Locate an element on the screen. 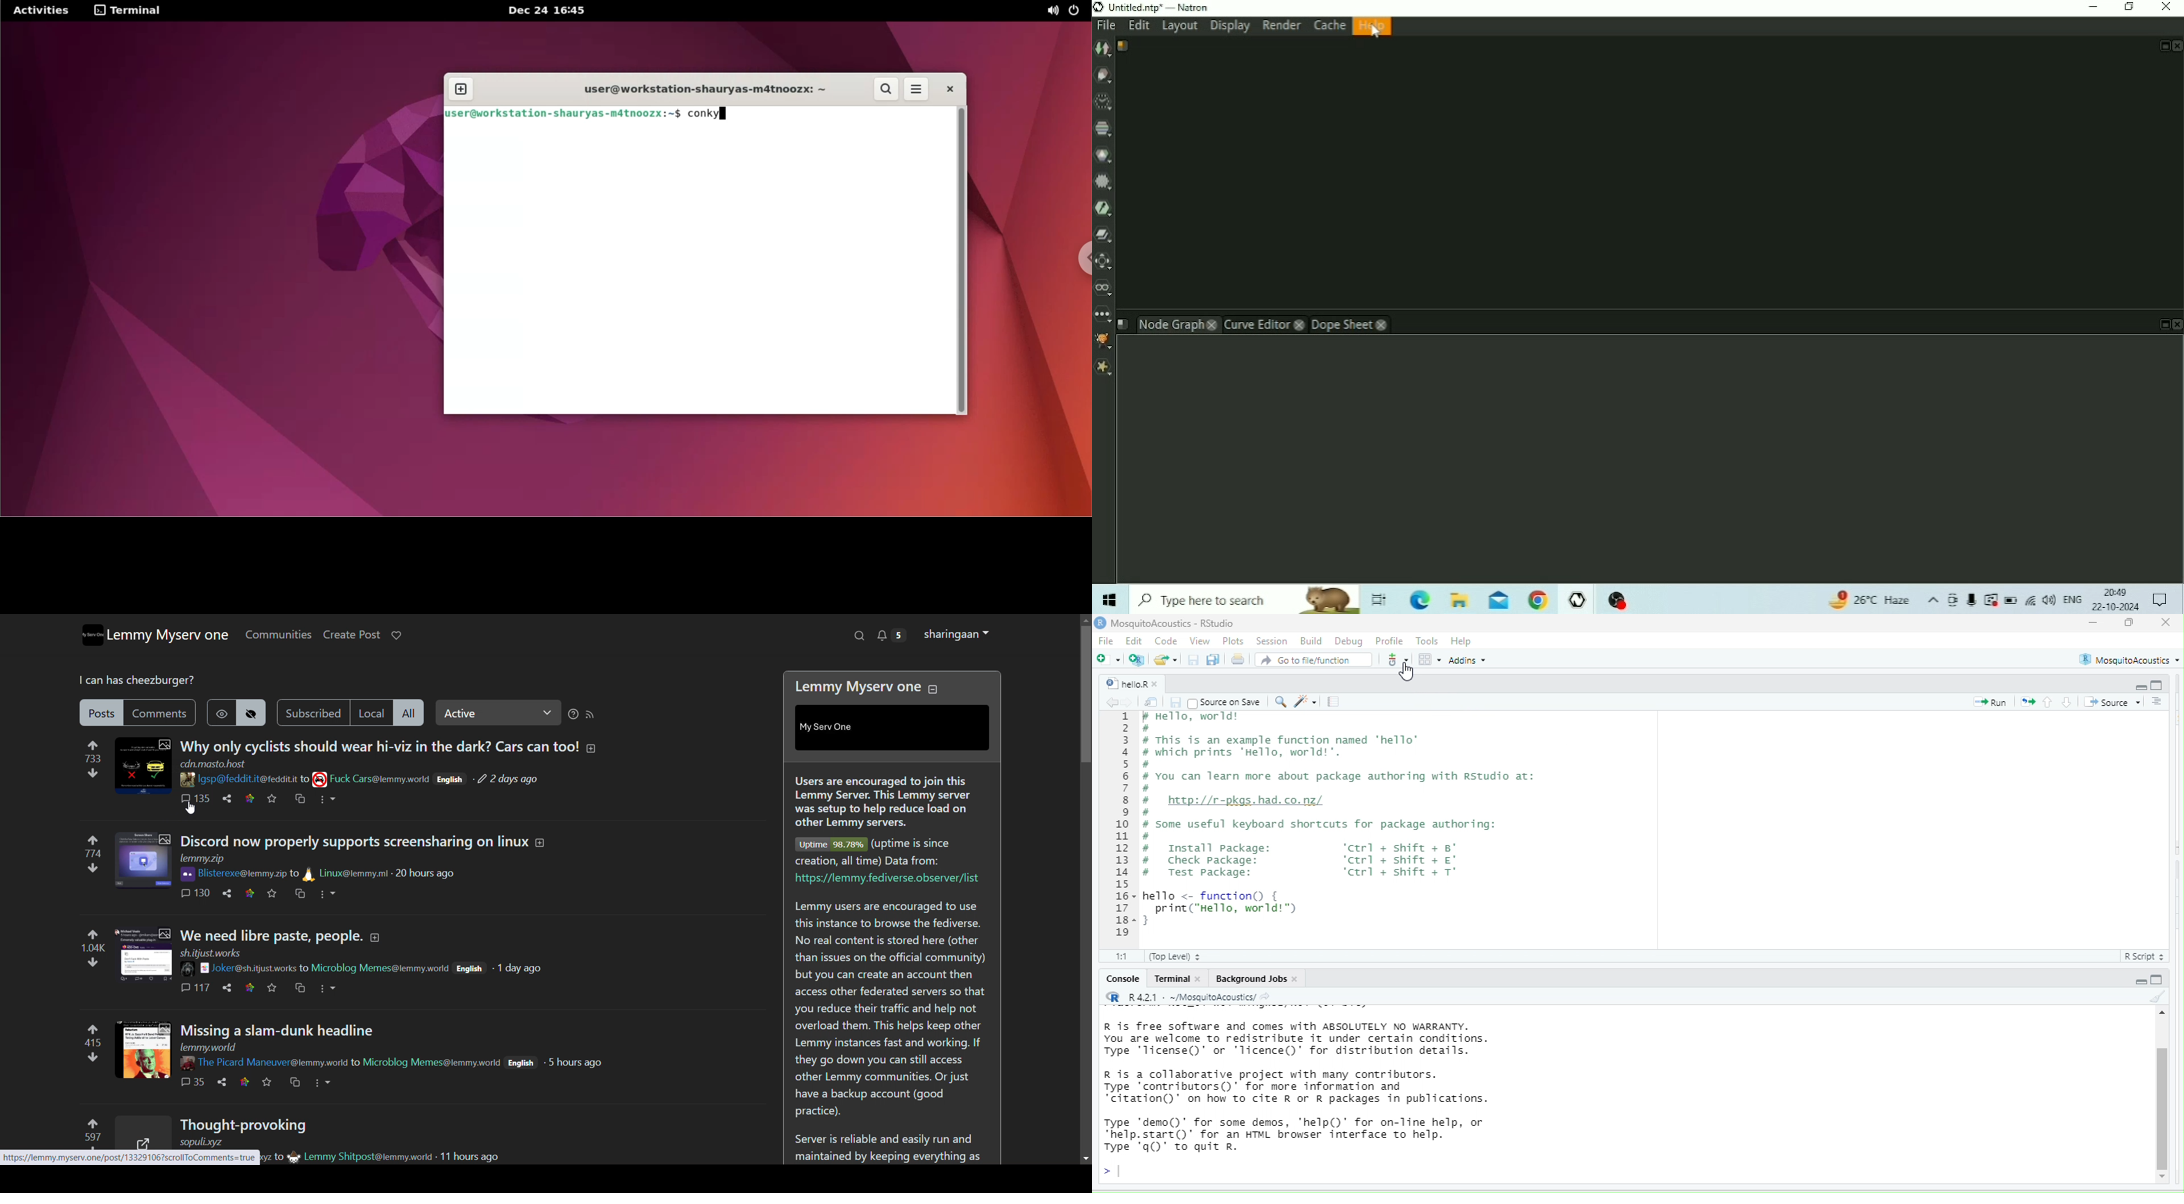  all is located at coordinates (410, 712).